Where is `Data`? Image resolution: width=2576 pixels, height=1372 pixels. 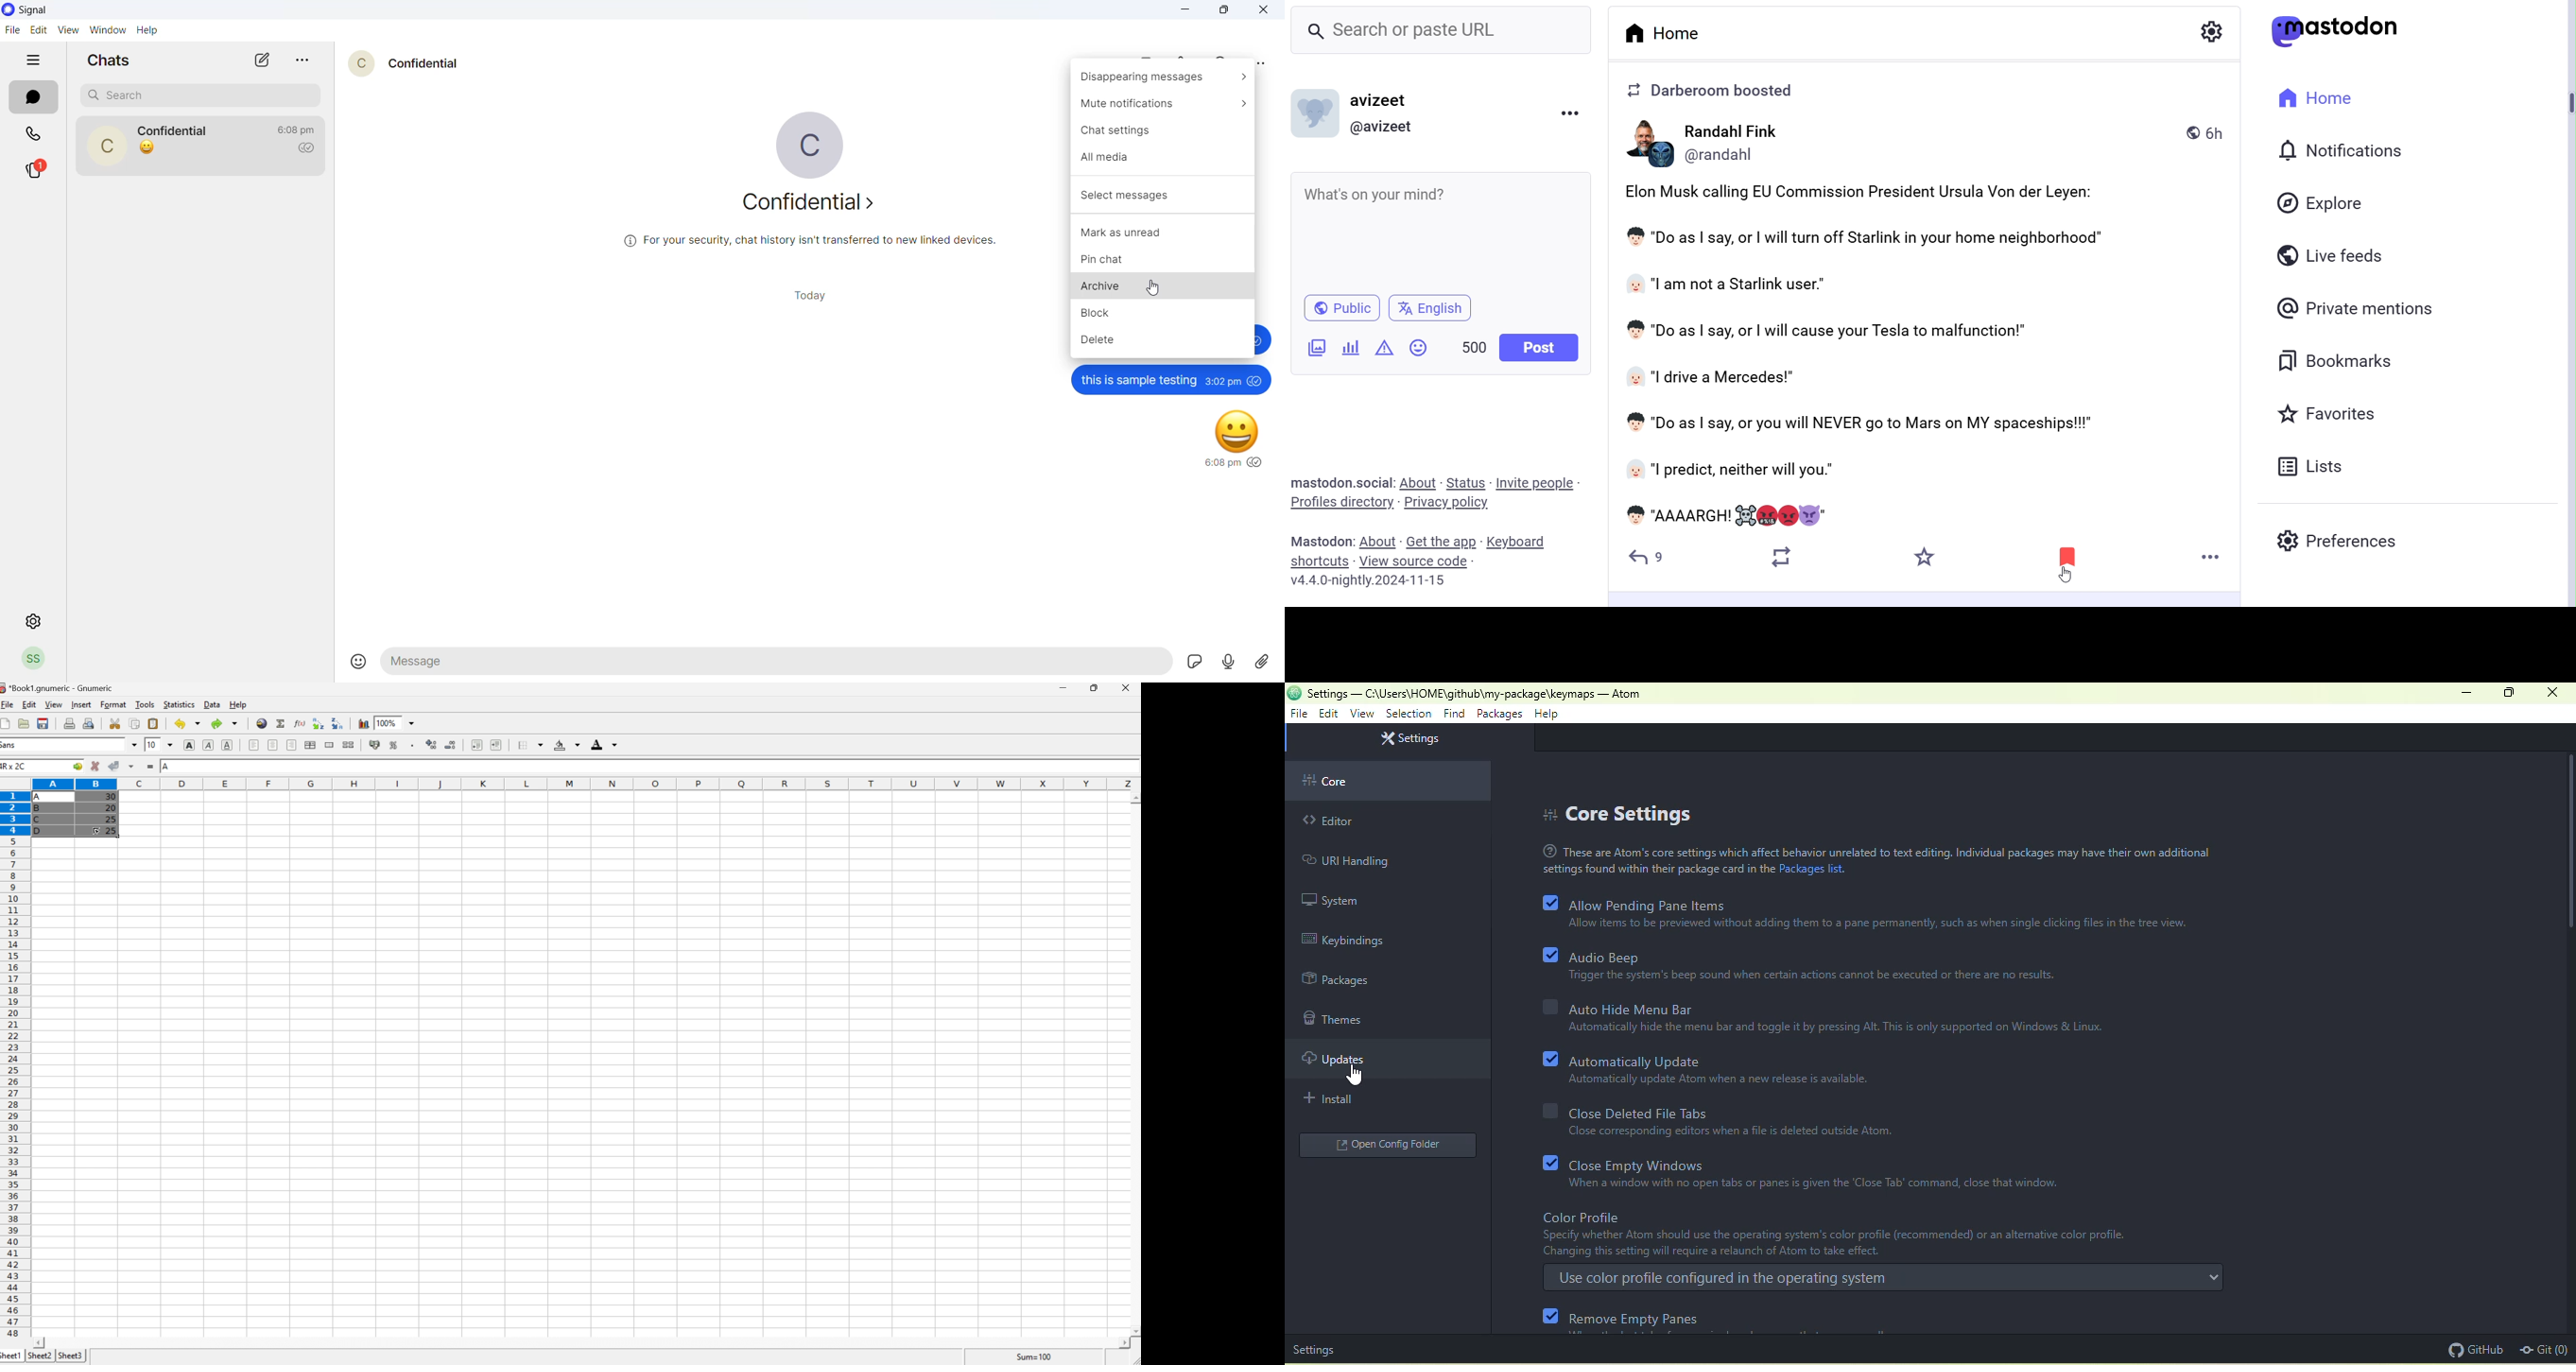 Data is located at coordinates (211, 704).